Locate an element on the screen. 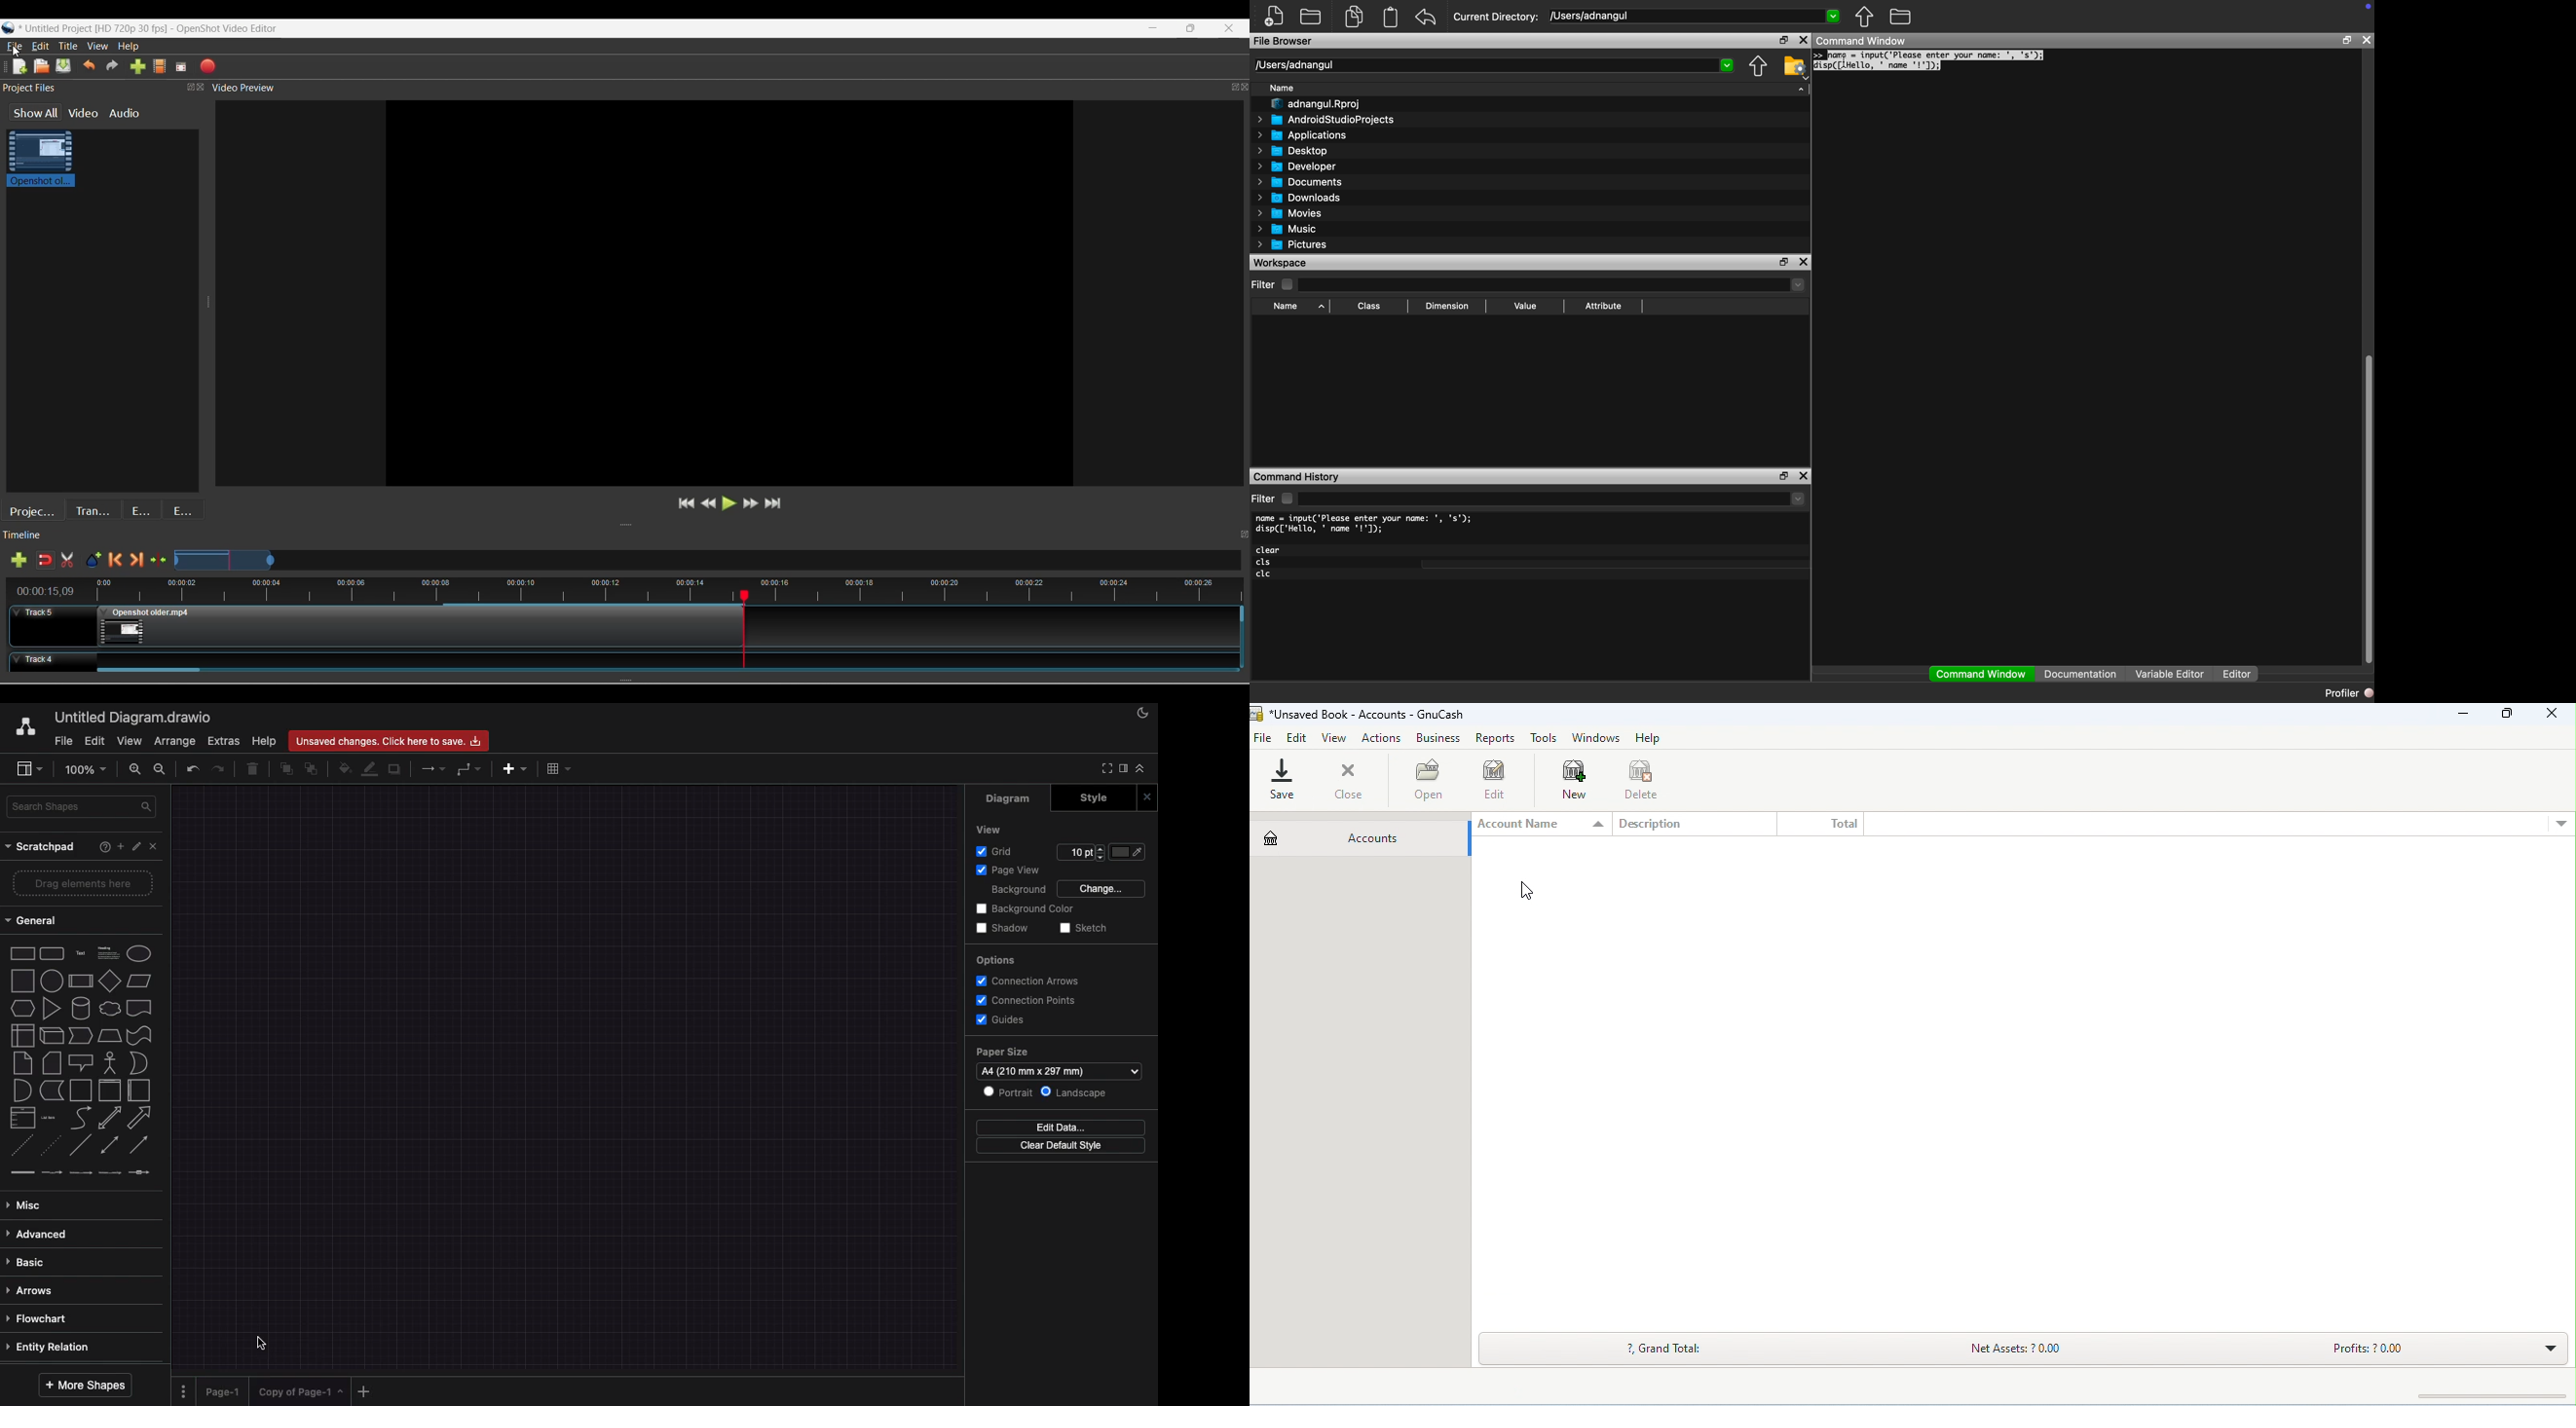 This screenshot has width=2576, height=1428. triangle is located at coordinates (51, 1009).